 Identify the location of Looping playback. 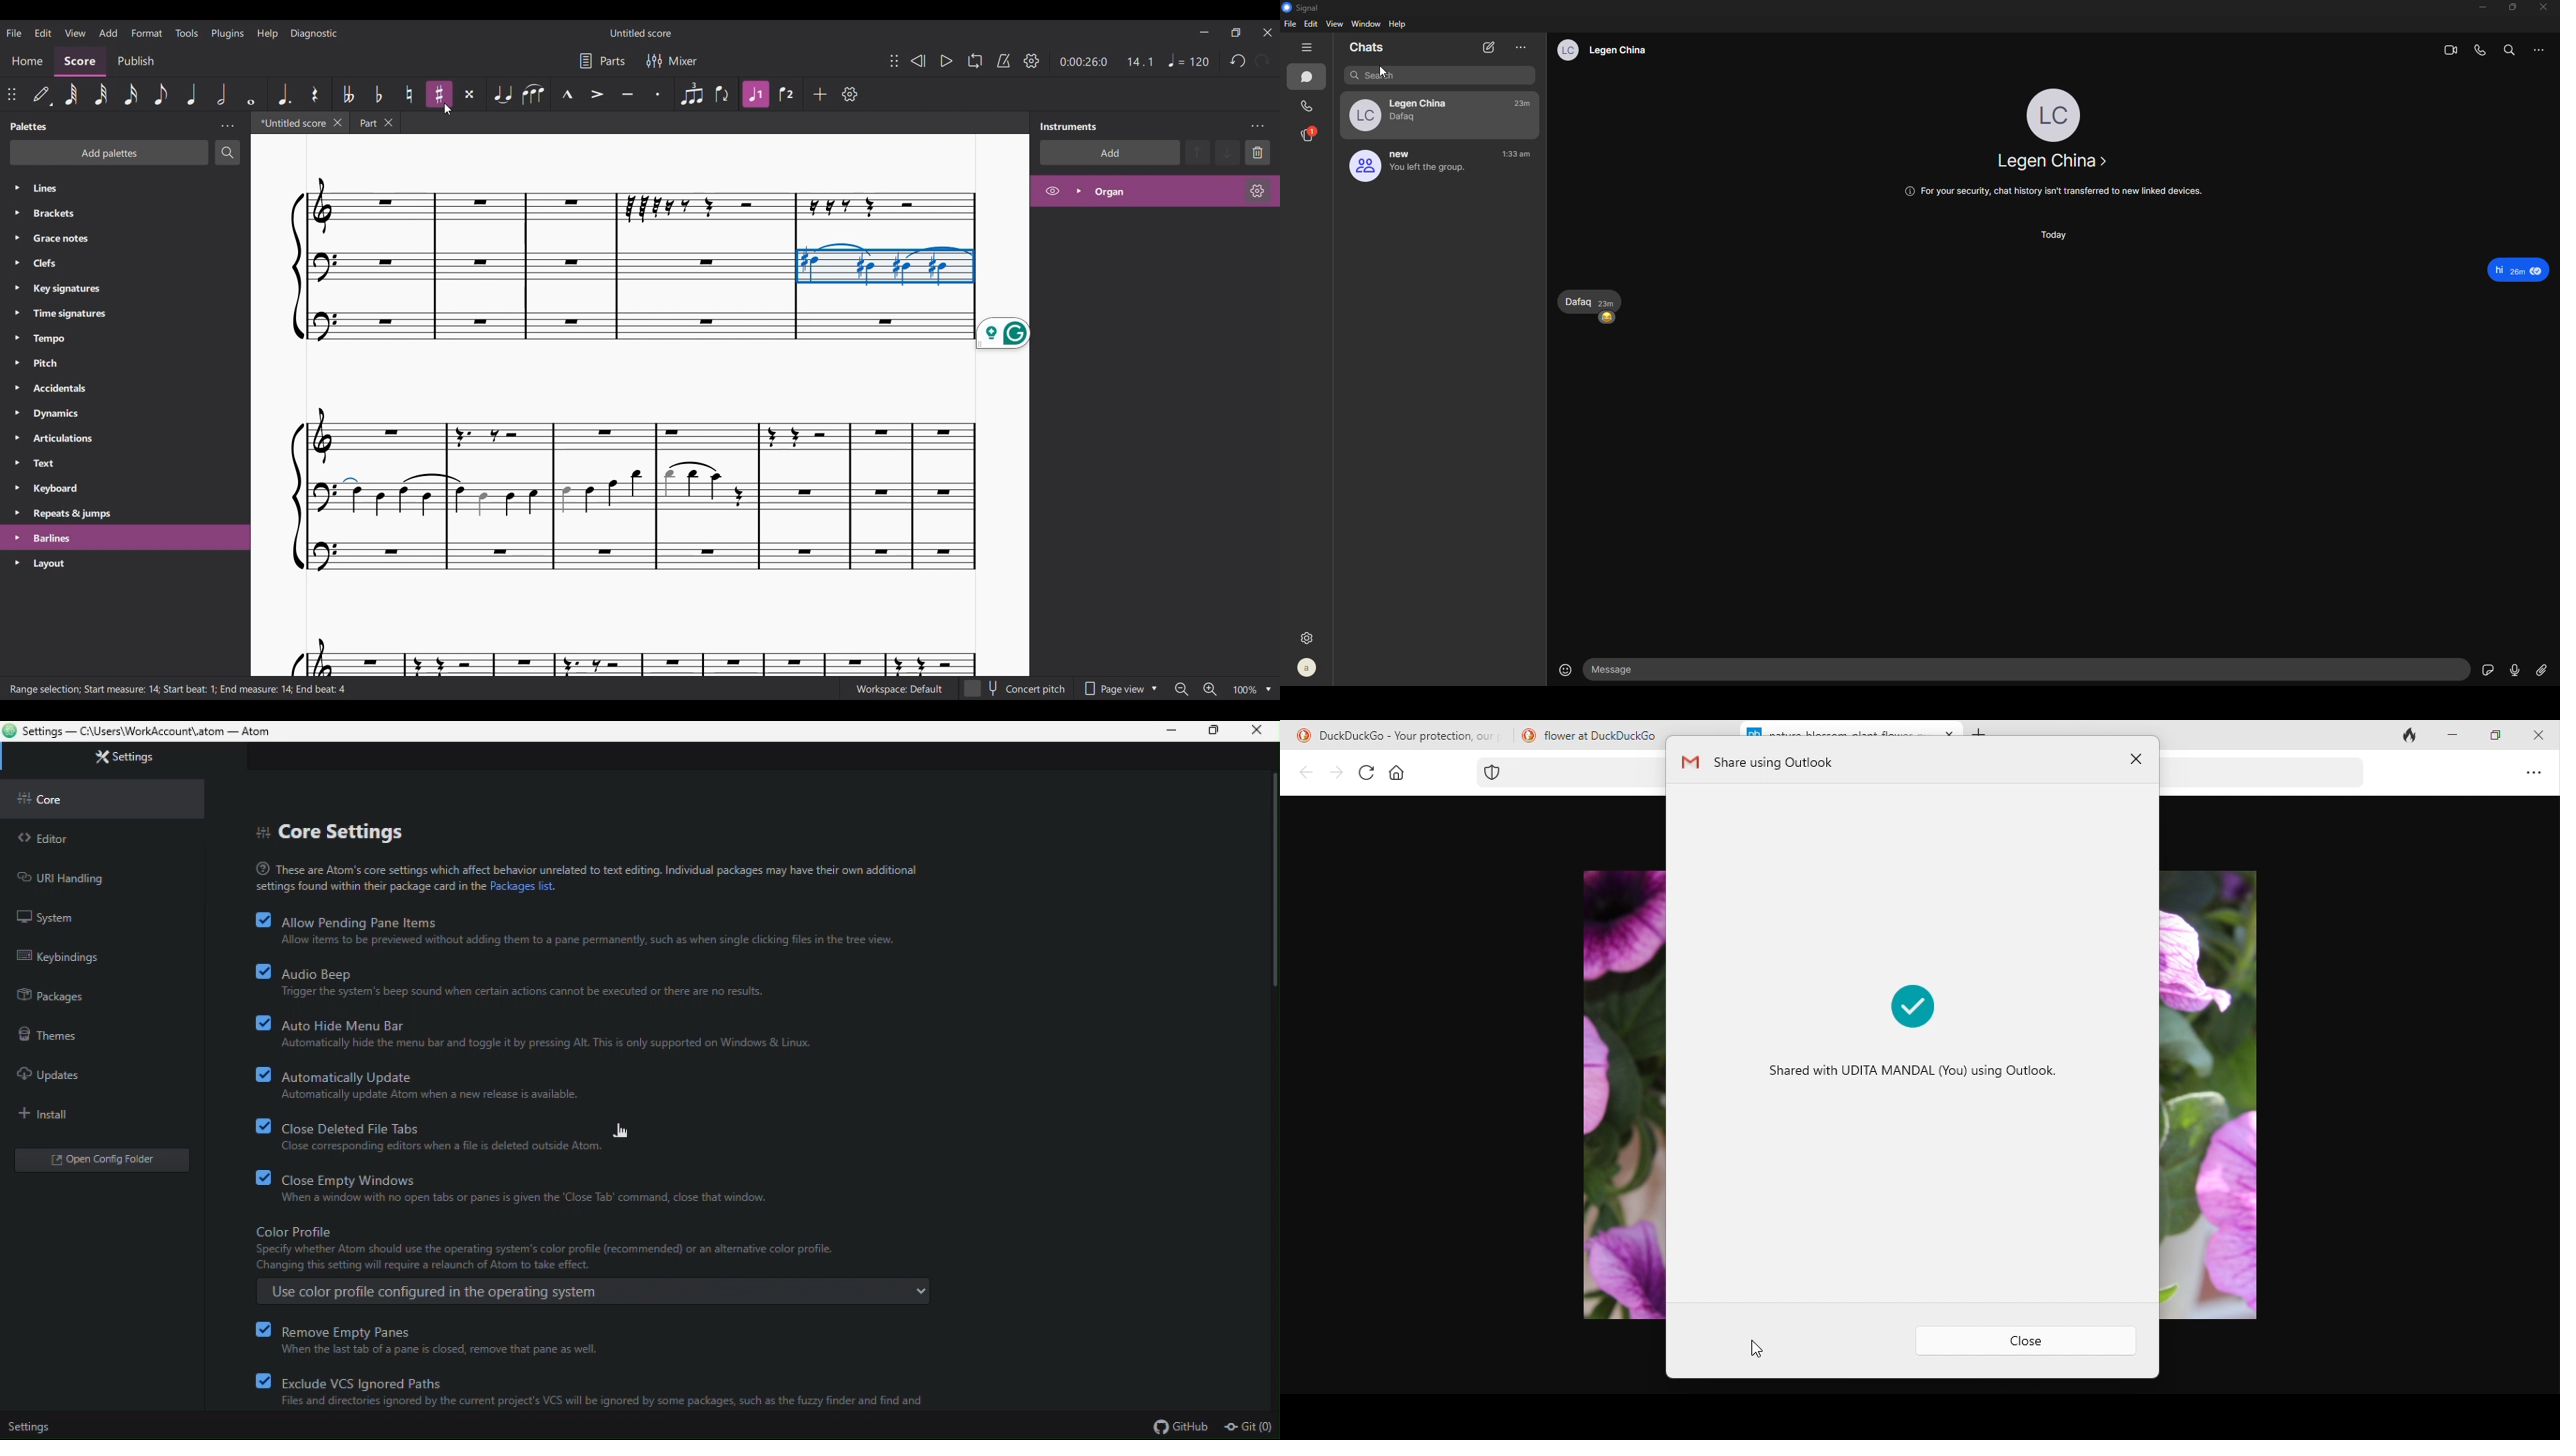
(975, 61).